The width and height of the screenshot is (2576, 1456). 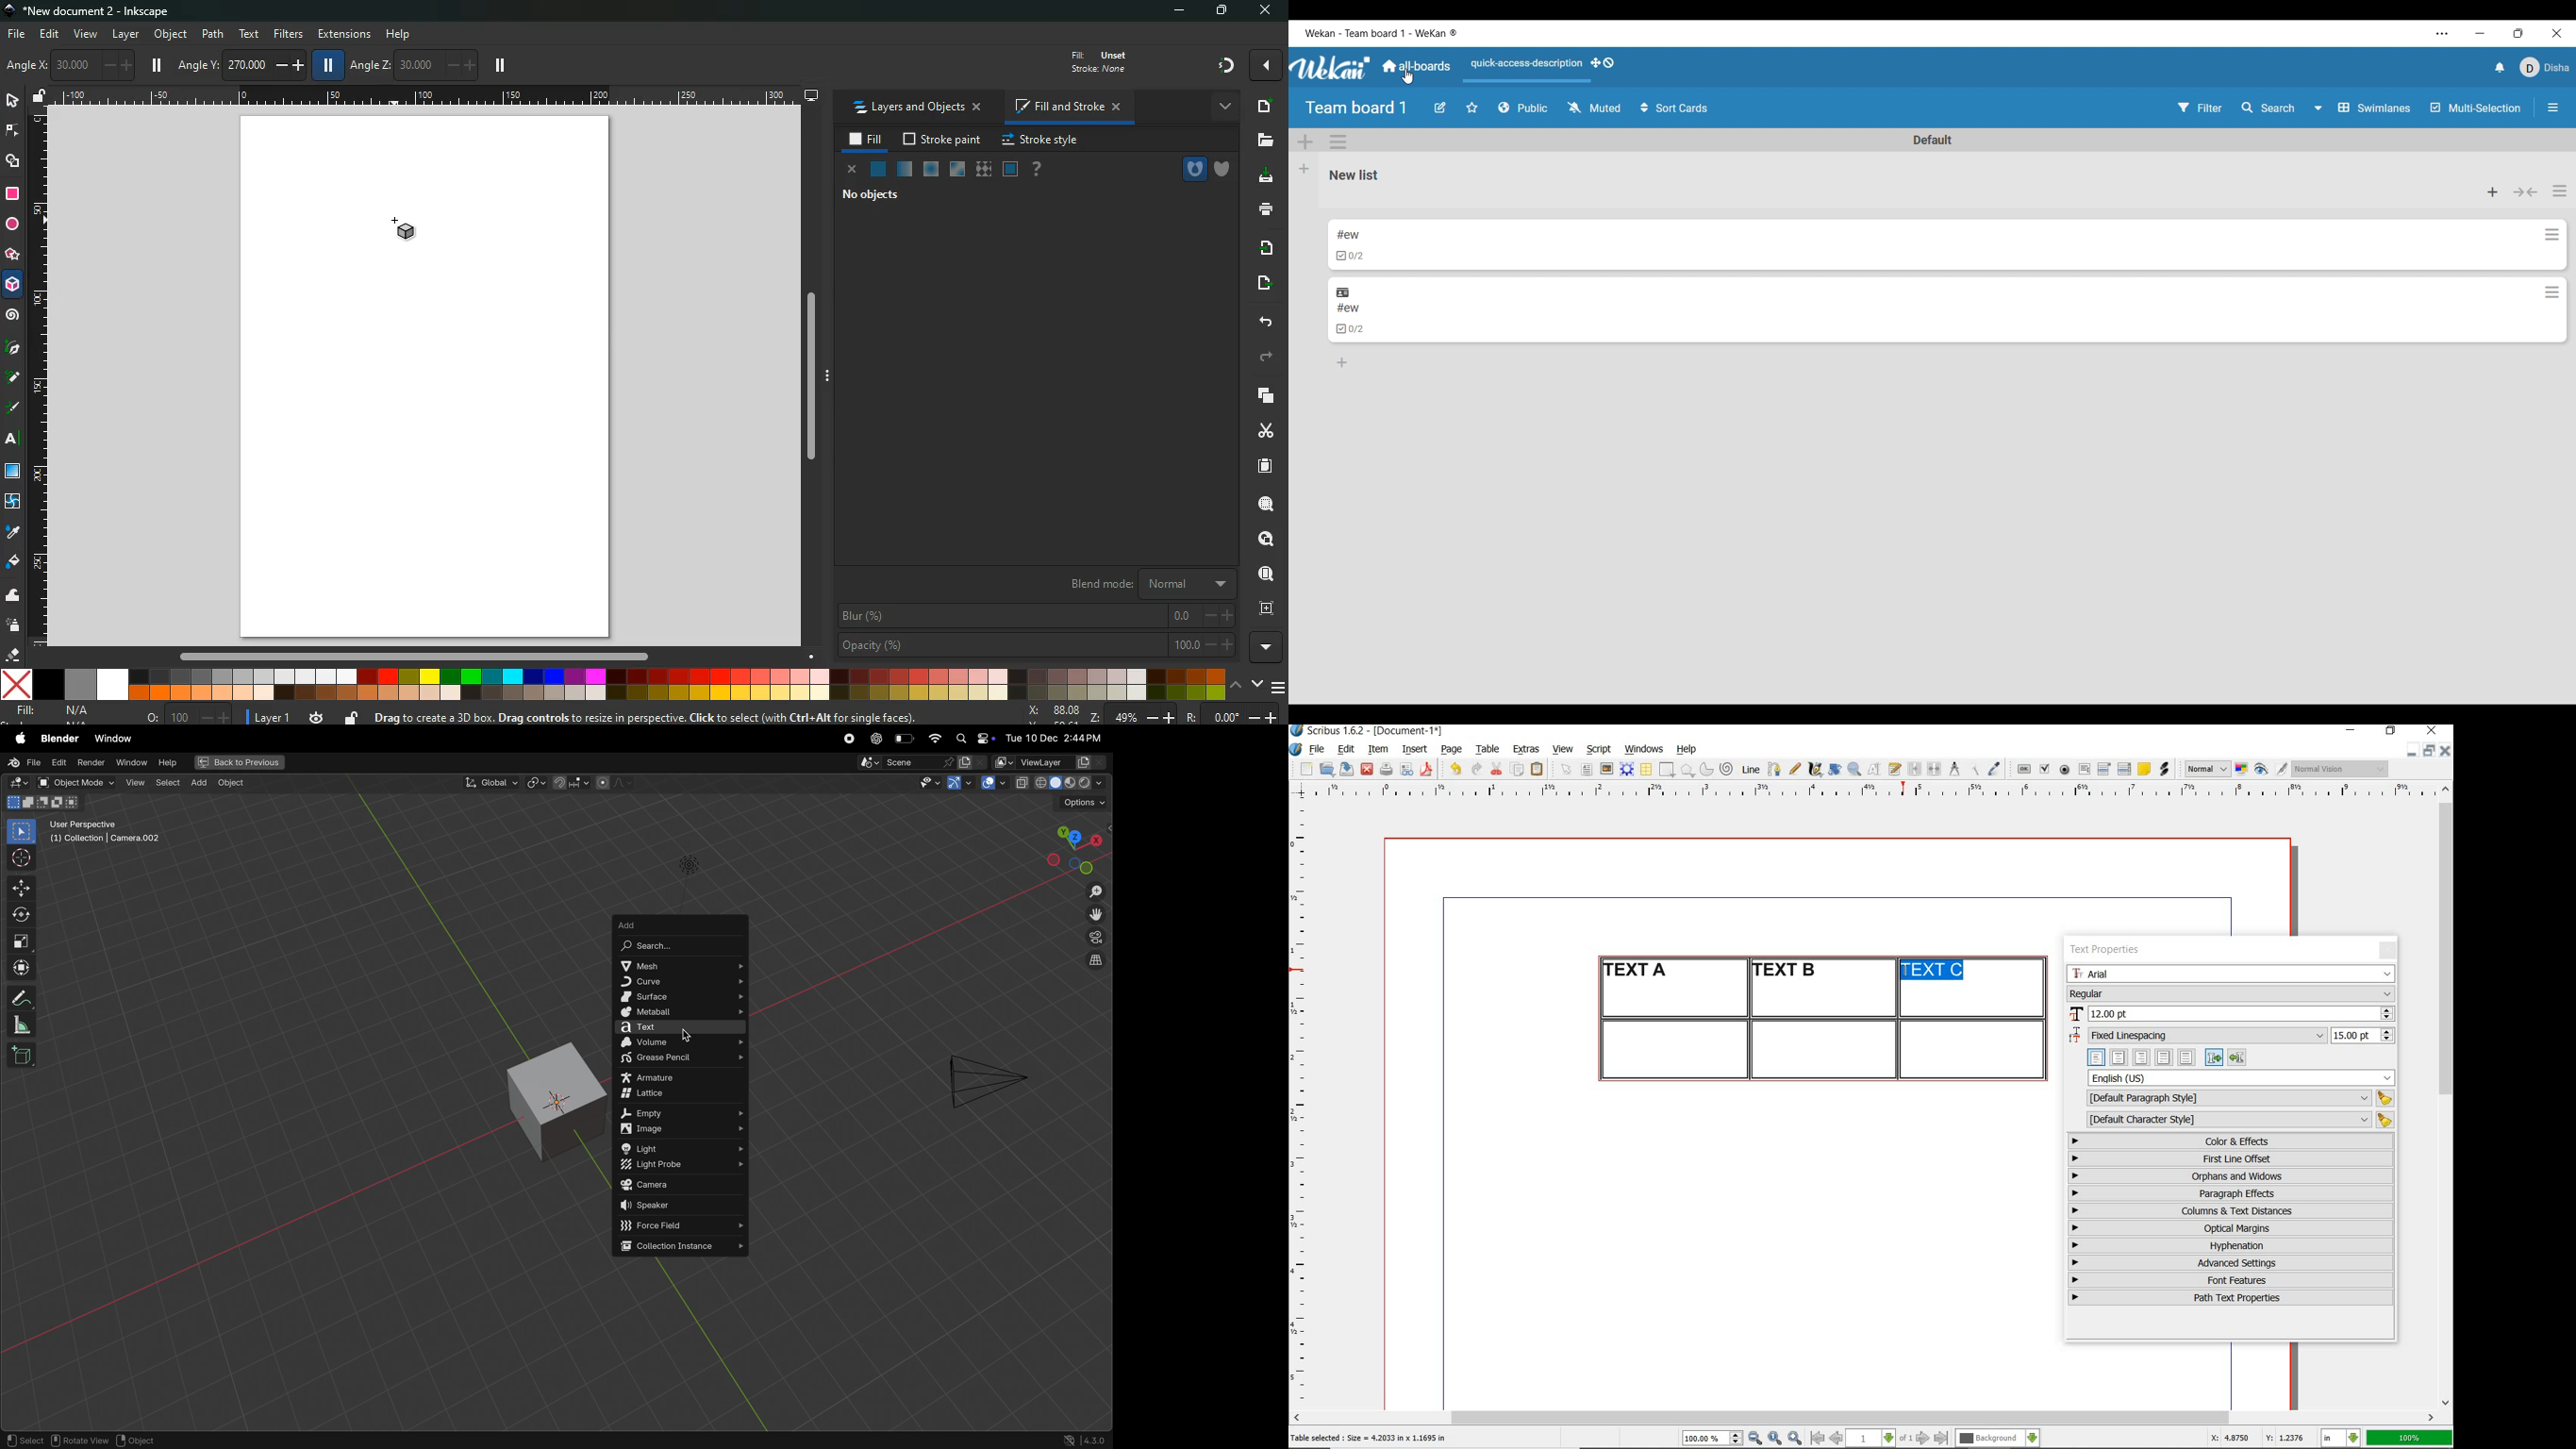 What do you see at coordinates (2411, 1438) in the screenshot?
I see `100%` at bounding box center [2411, 1438].